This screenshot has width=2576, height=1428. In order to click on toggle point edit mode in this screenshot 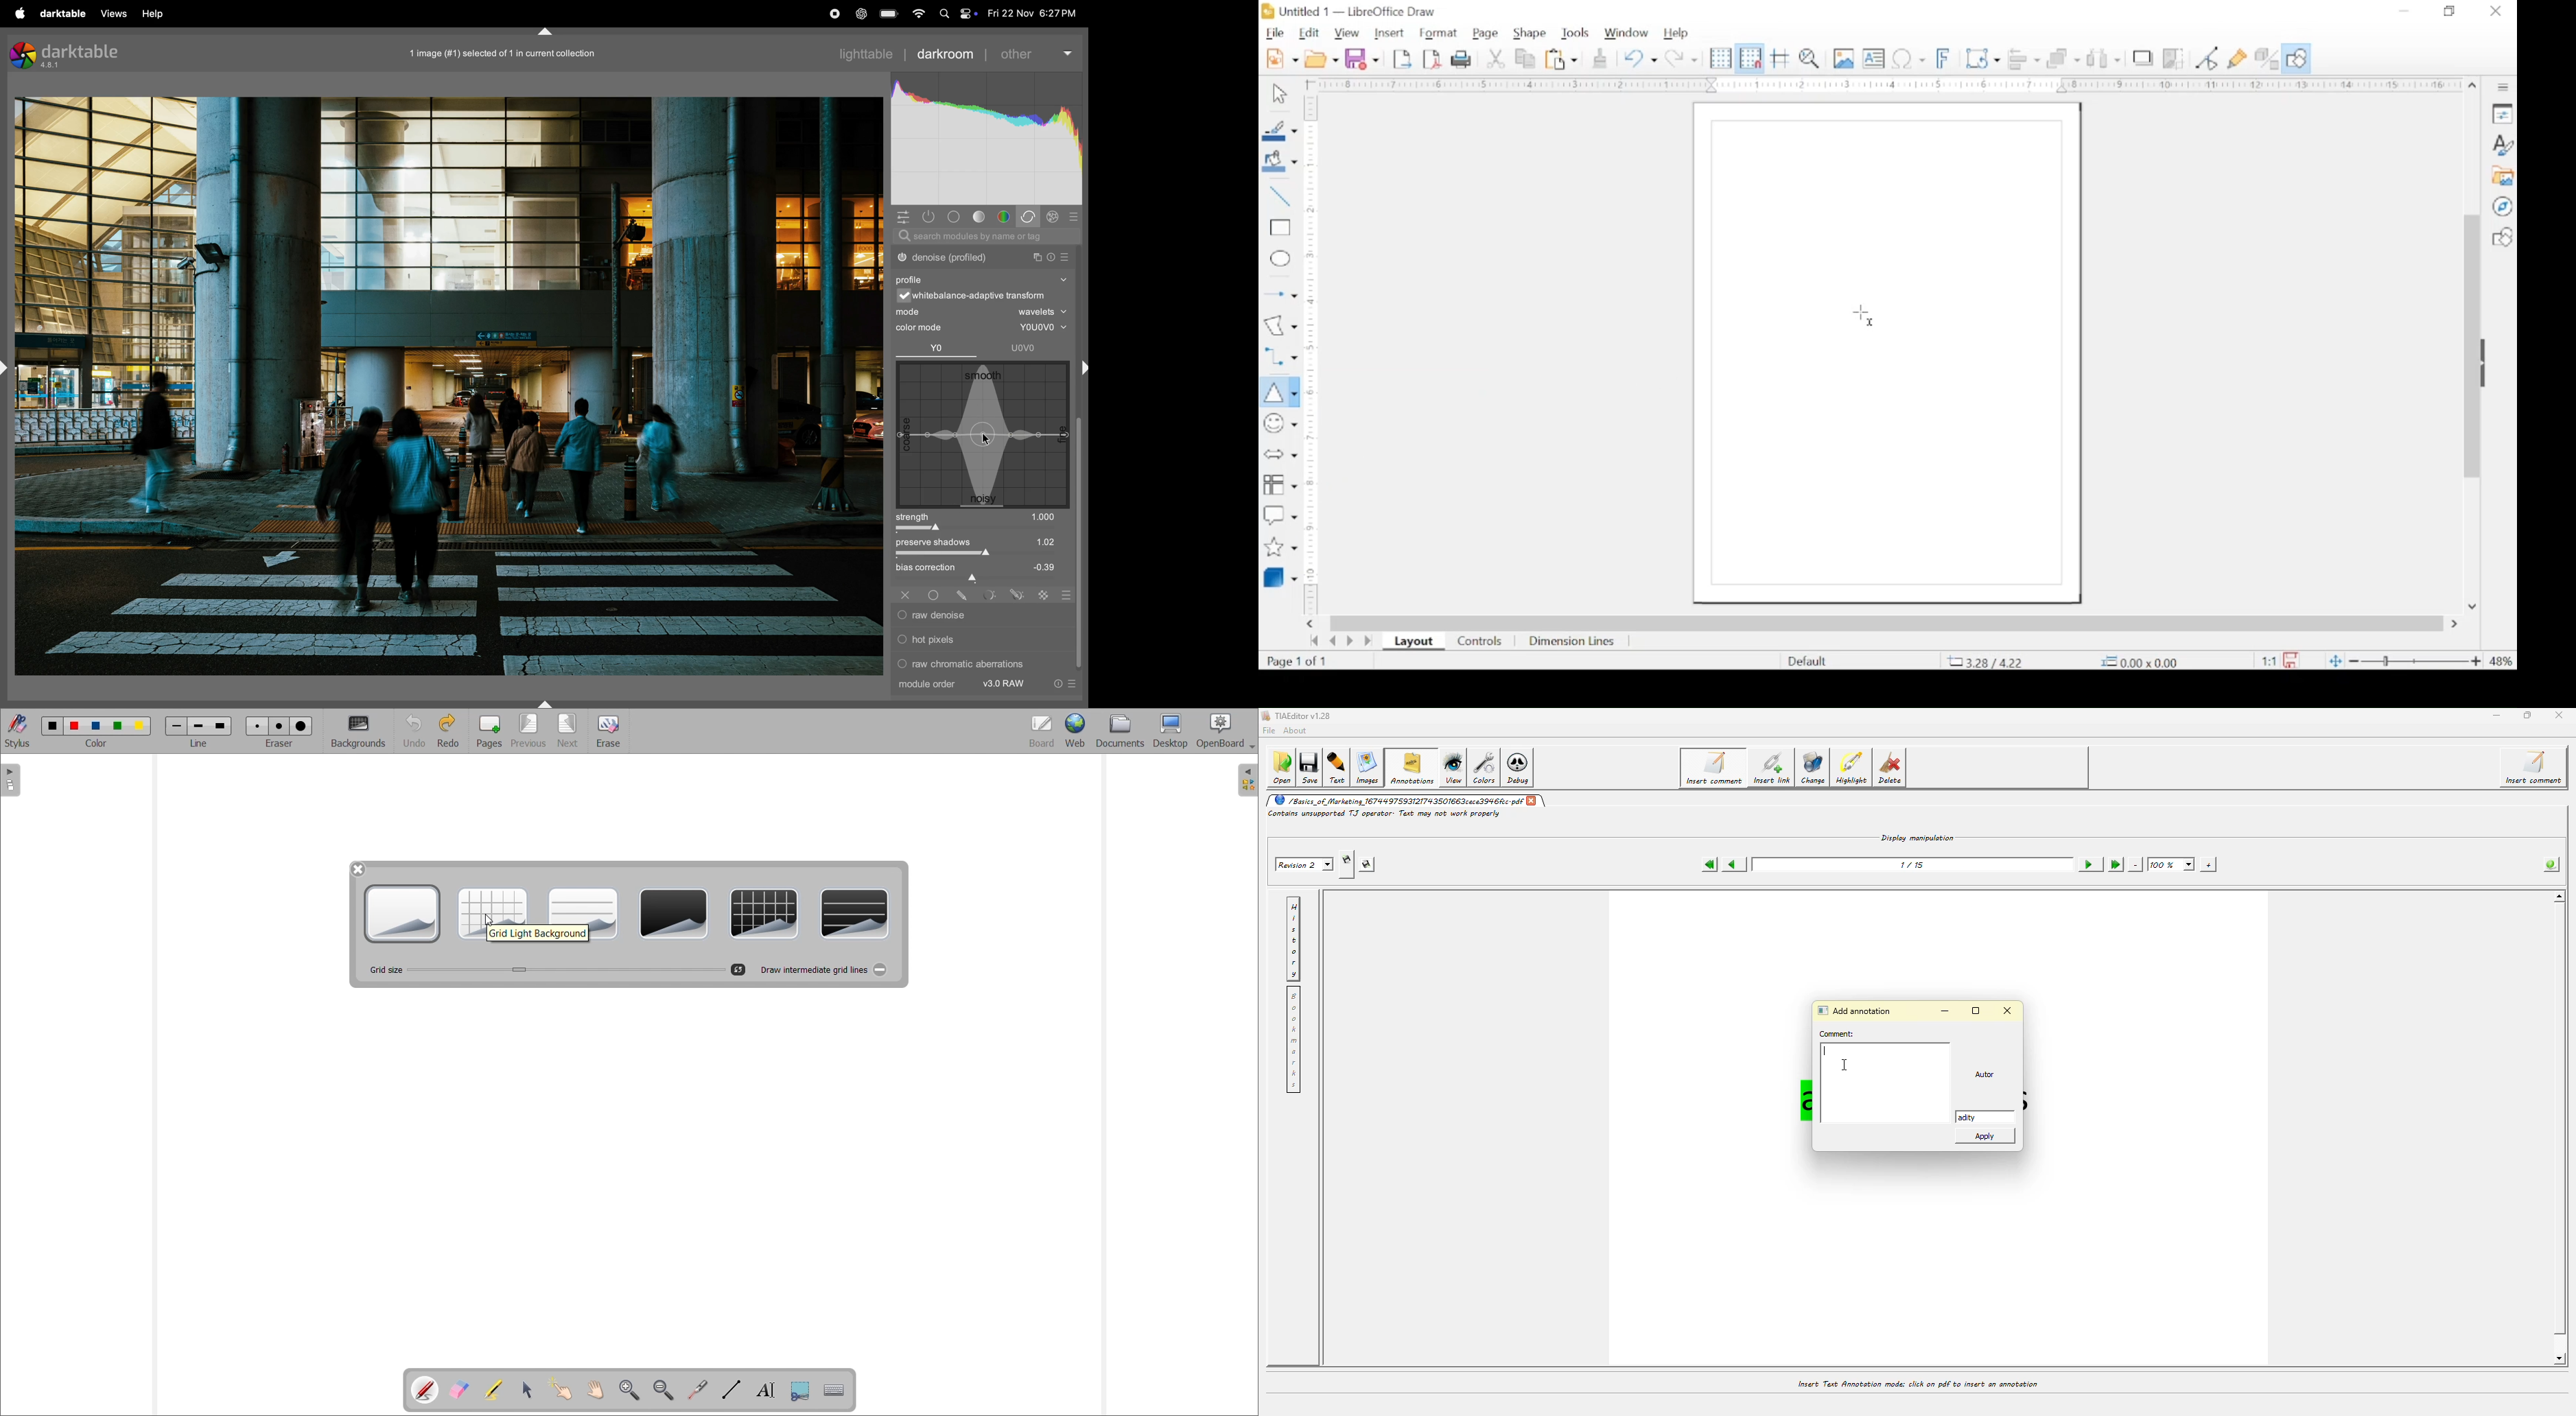, I will do `click(2207, 58)`.